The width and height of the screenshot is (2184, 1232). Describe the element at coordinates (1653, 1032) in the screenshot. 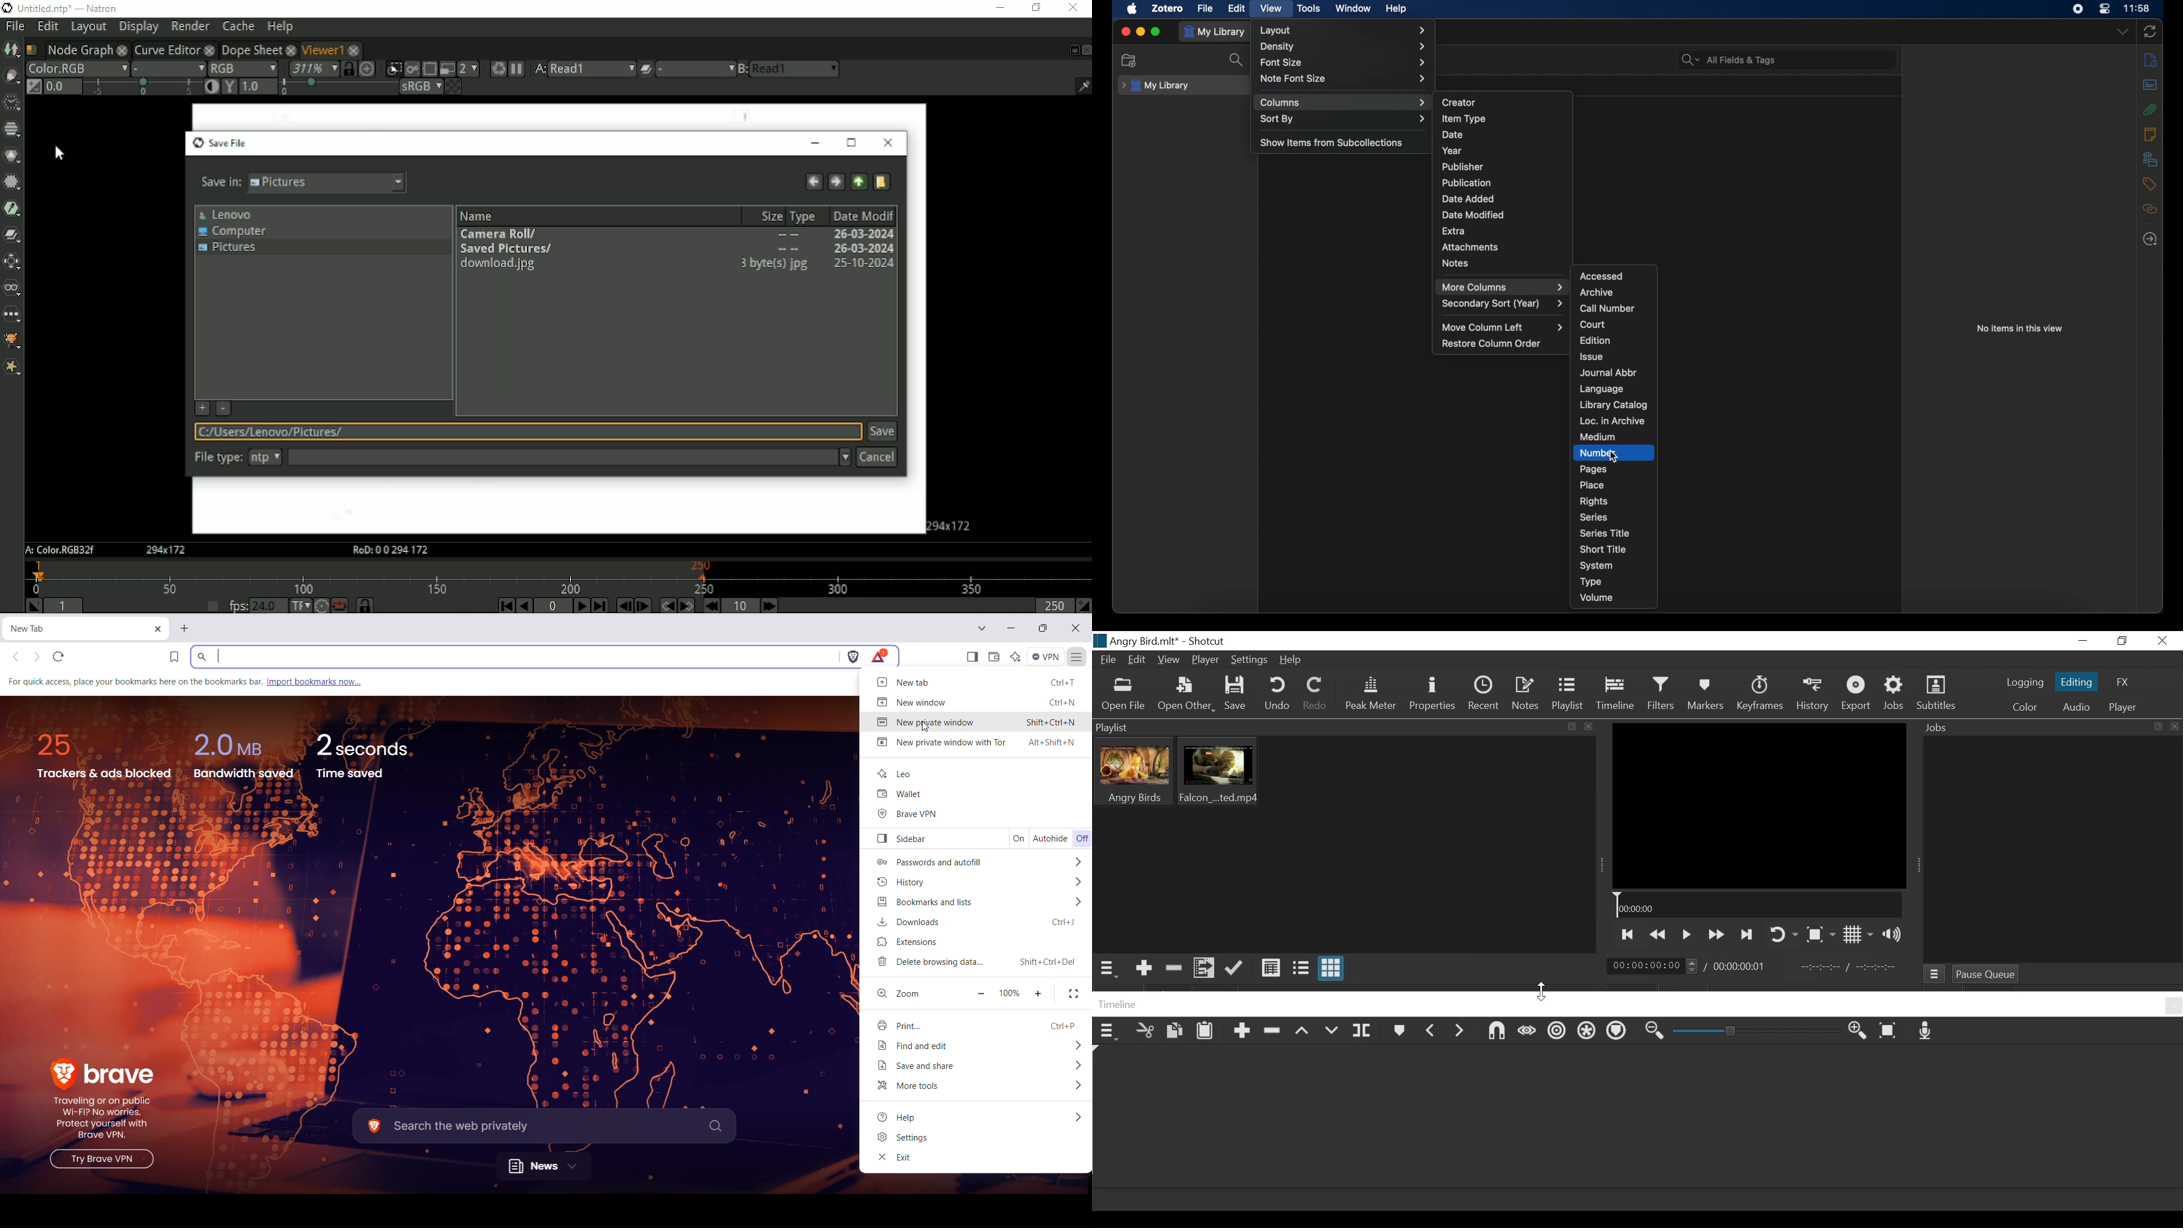

I see `Zoom timeline in` at that location.